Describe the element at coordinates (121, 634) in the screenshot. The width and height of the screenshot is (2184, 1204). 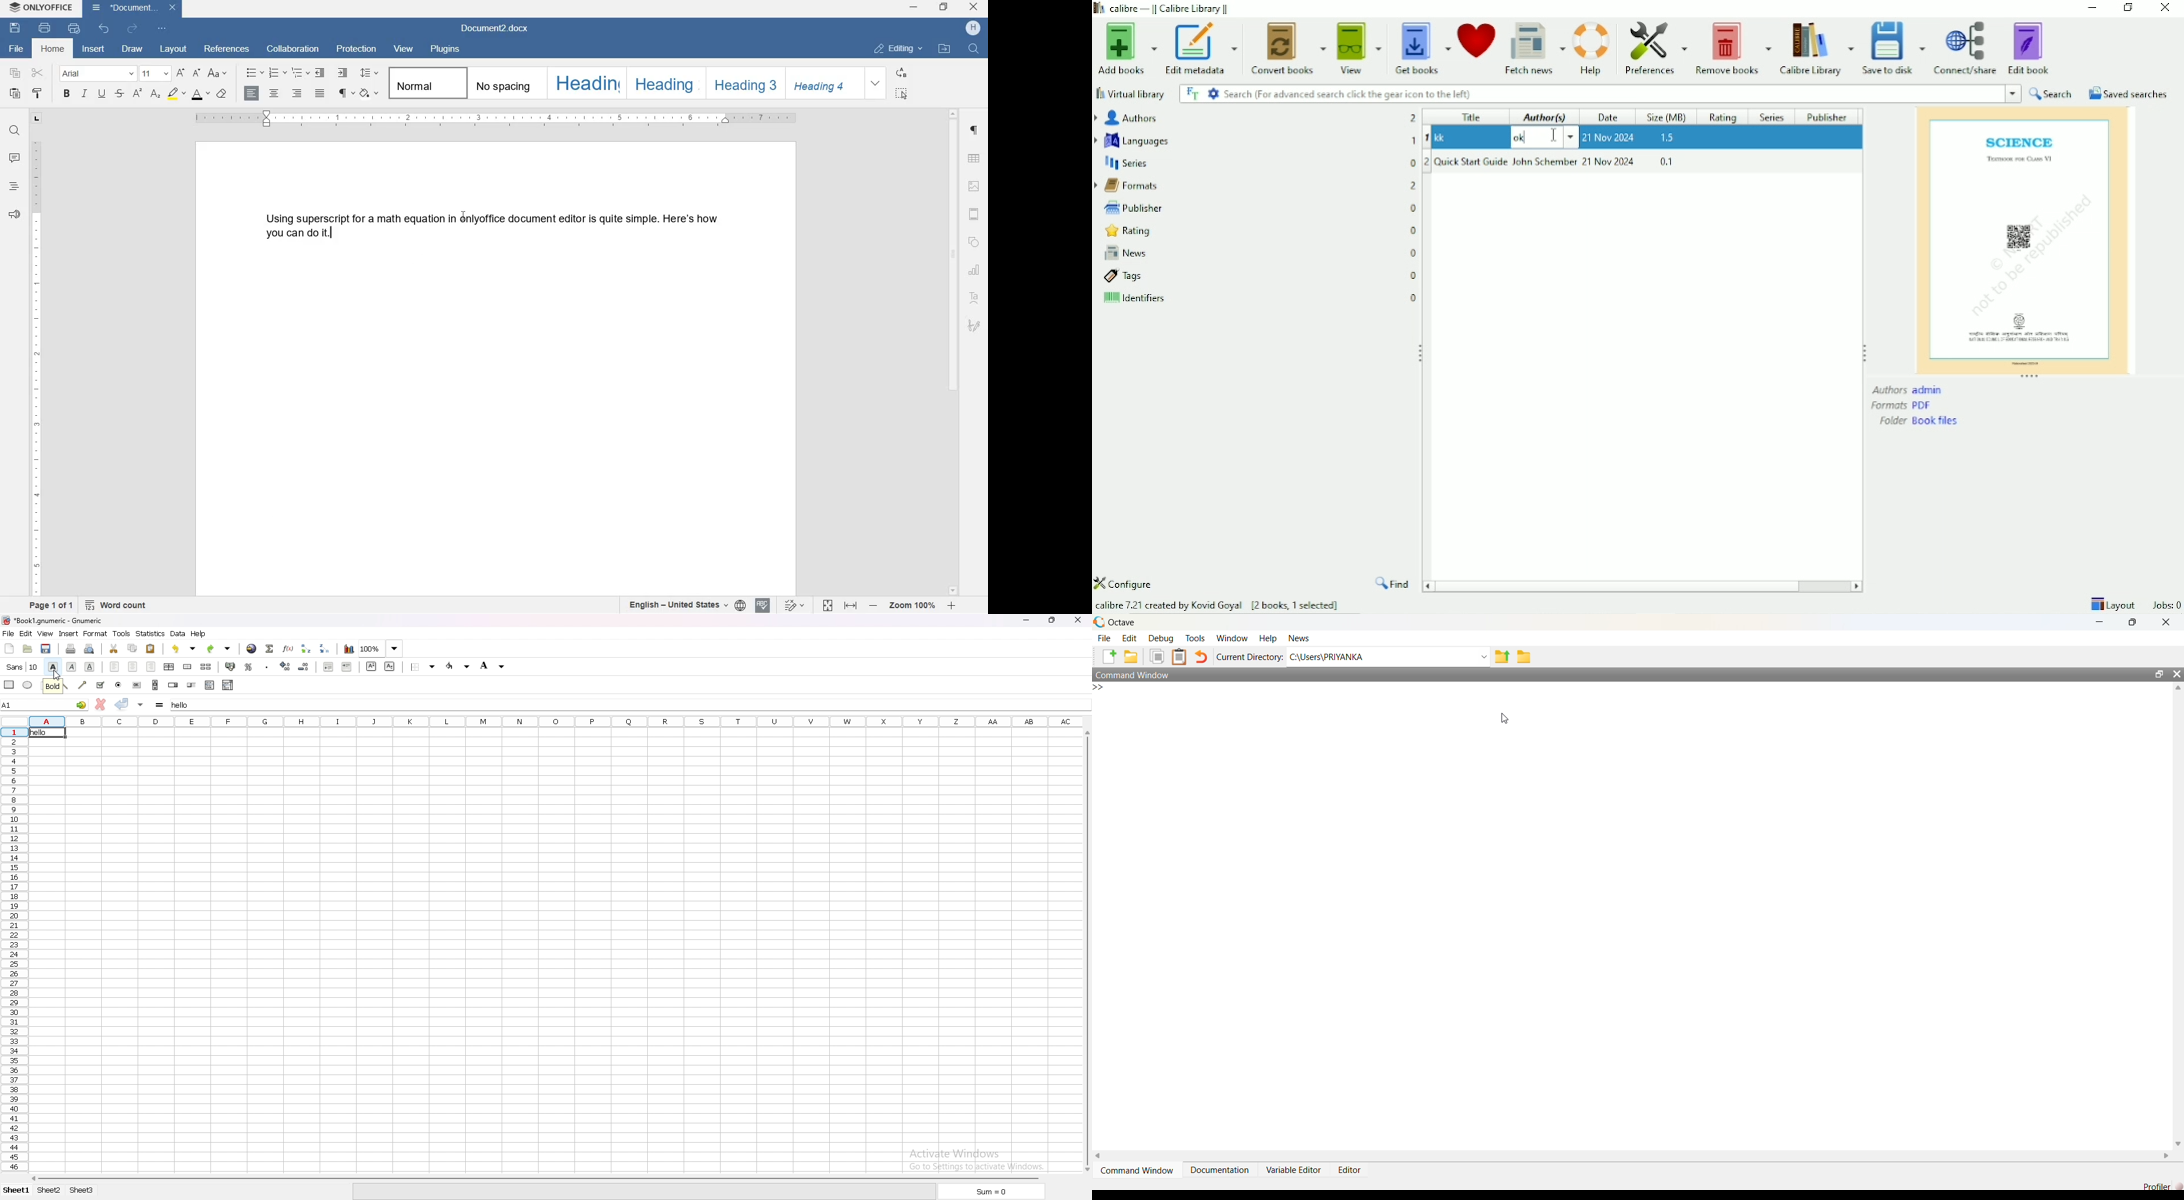
I see `tools` at that location.